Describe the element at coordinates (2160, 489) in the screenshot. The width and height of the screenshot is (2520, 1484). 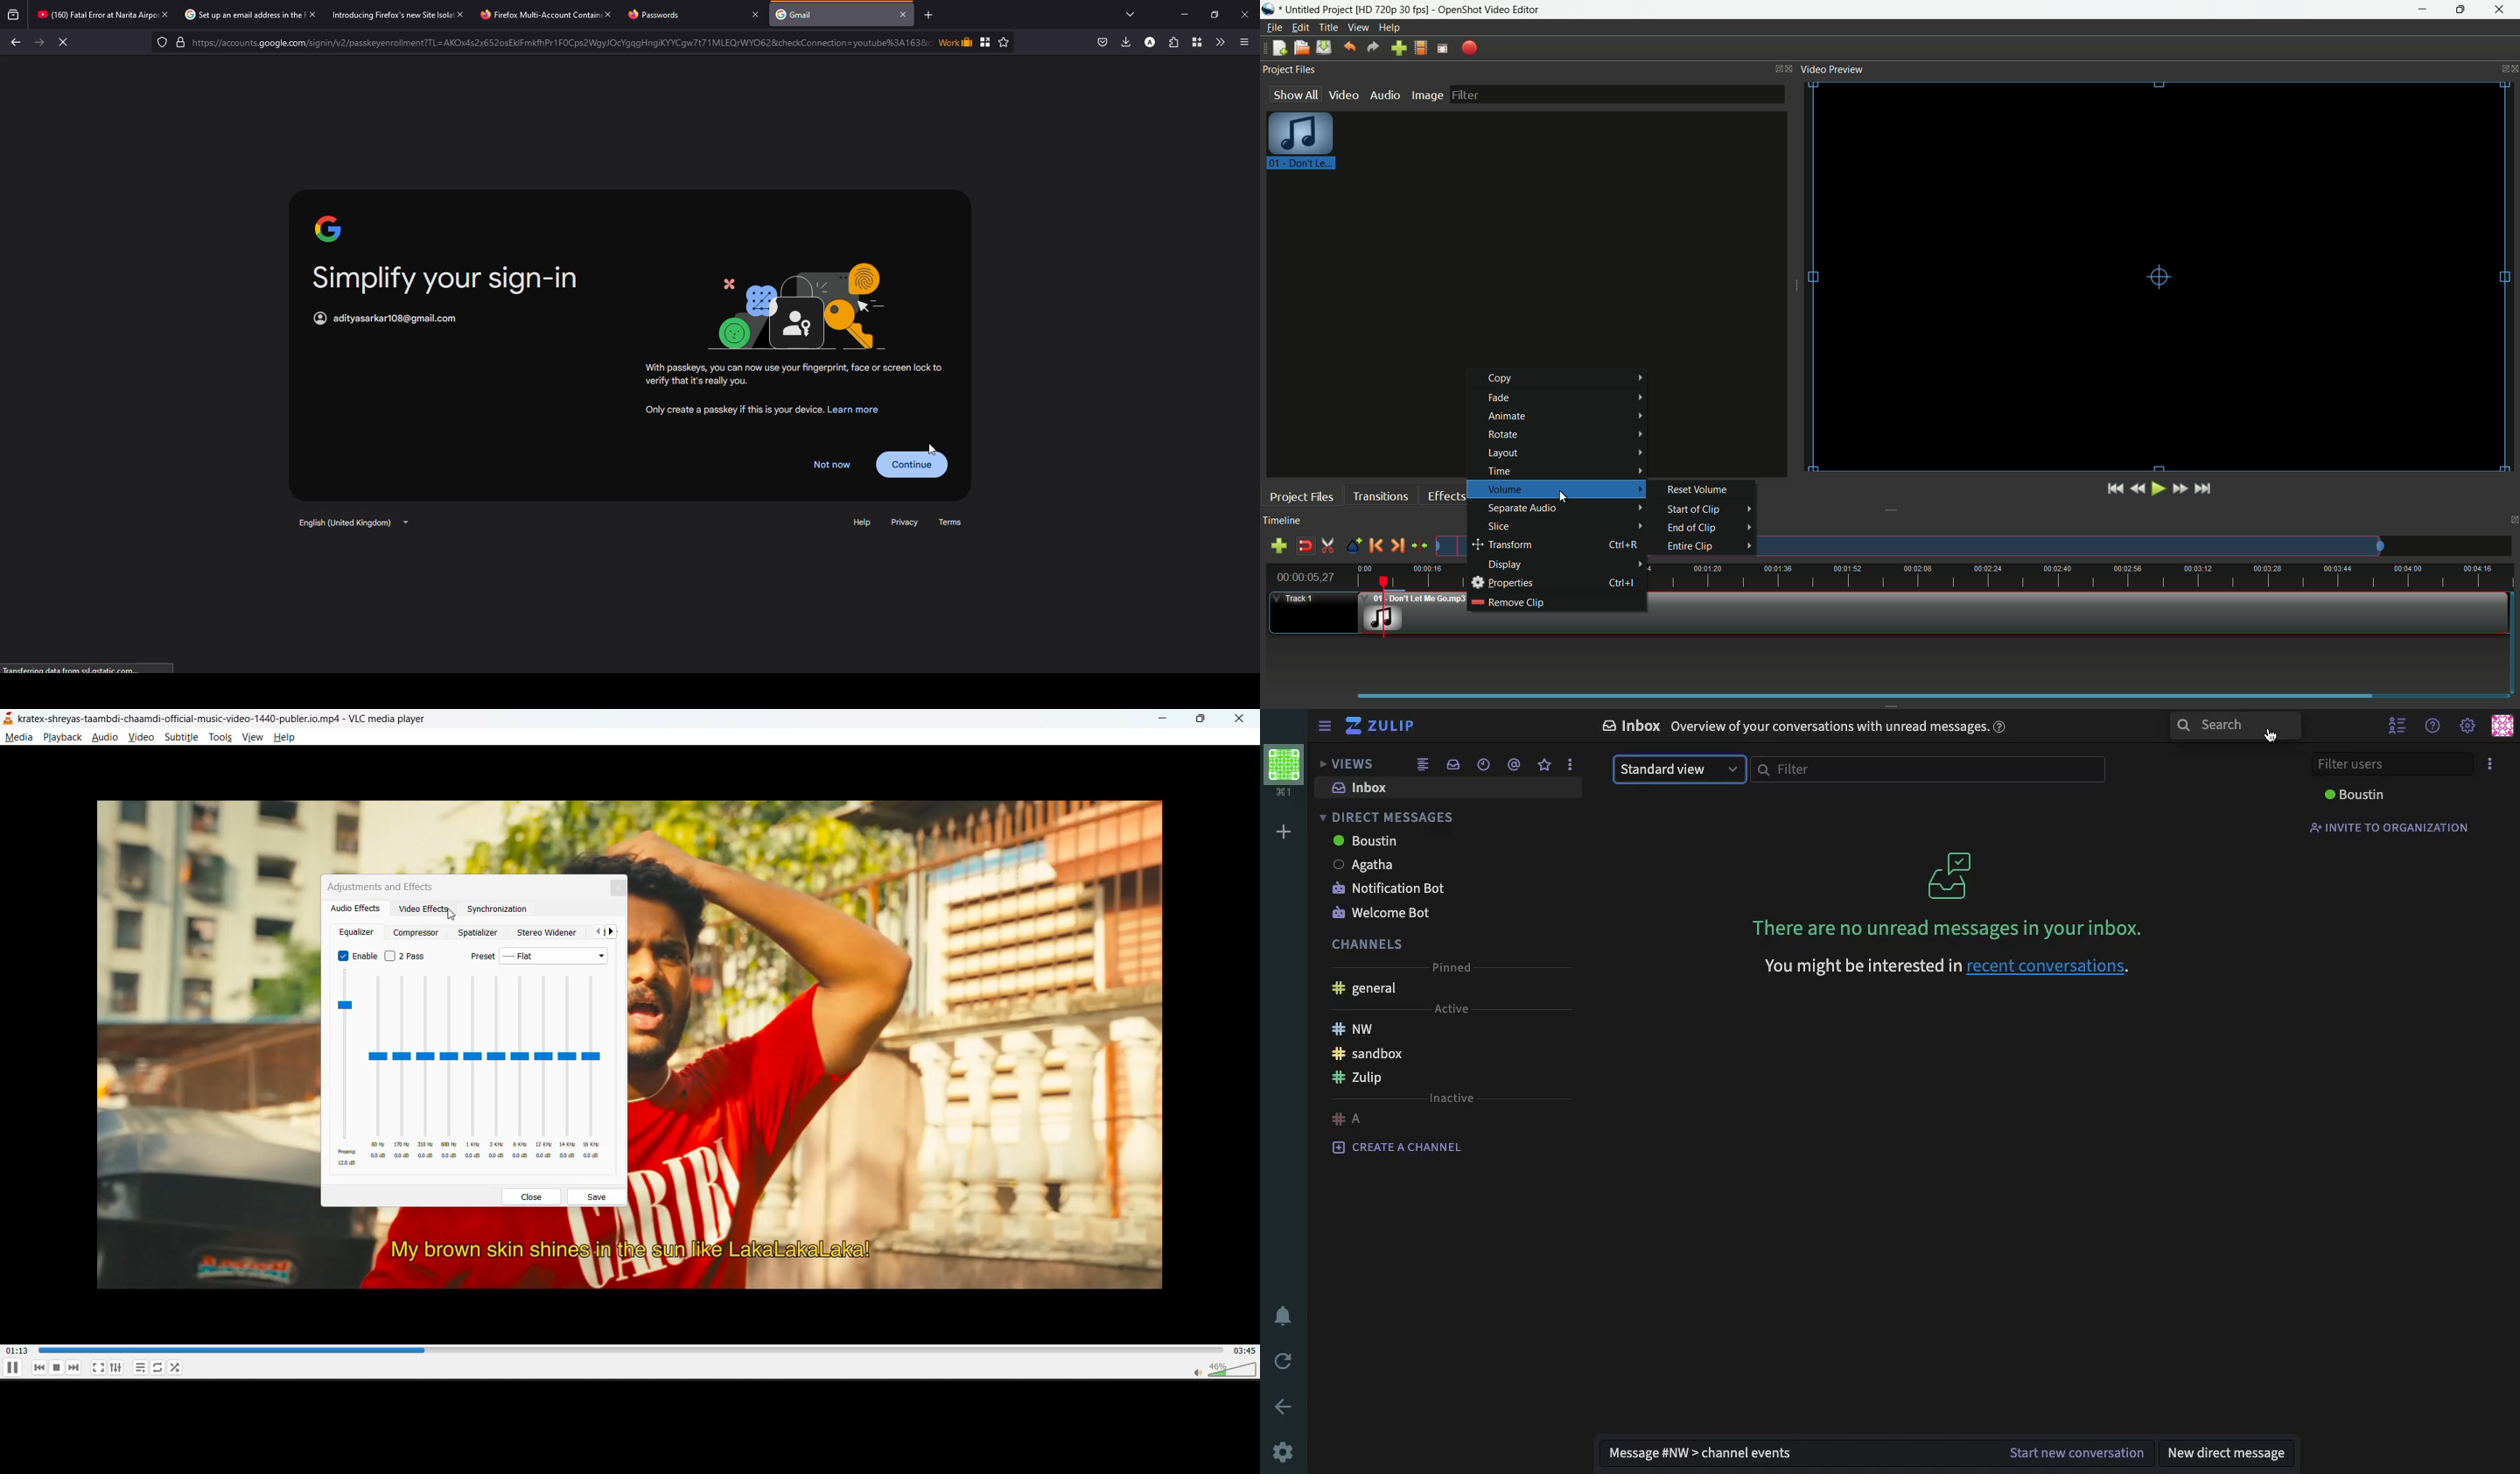
I see `play or pause;` at that location.